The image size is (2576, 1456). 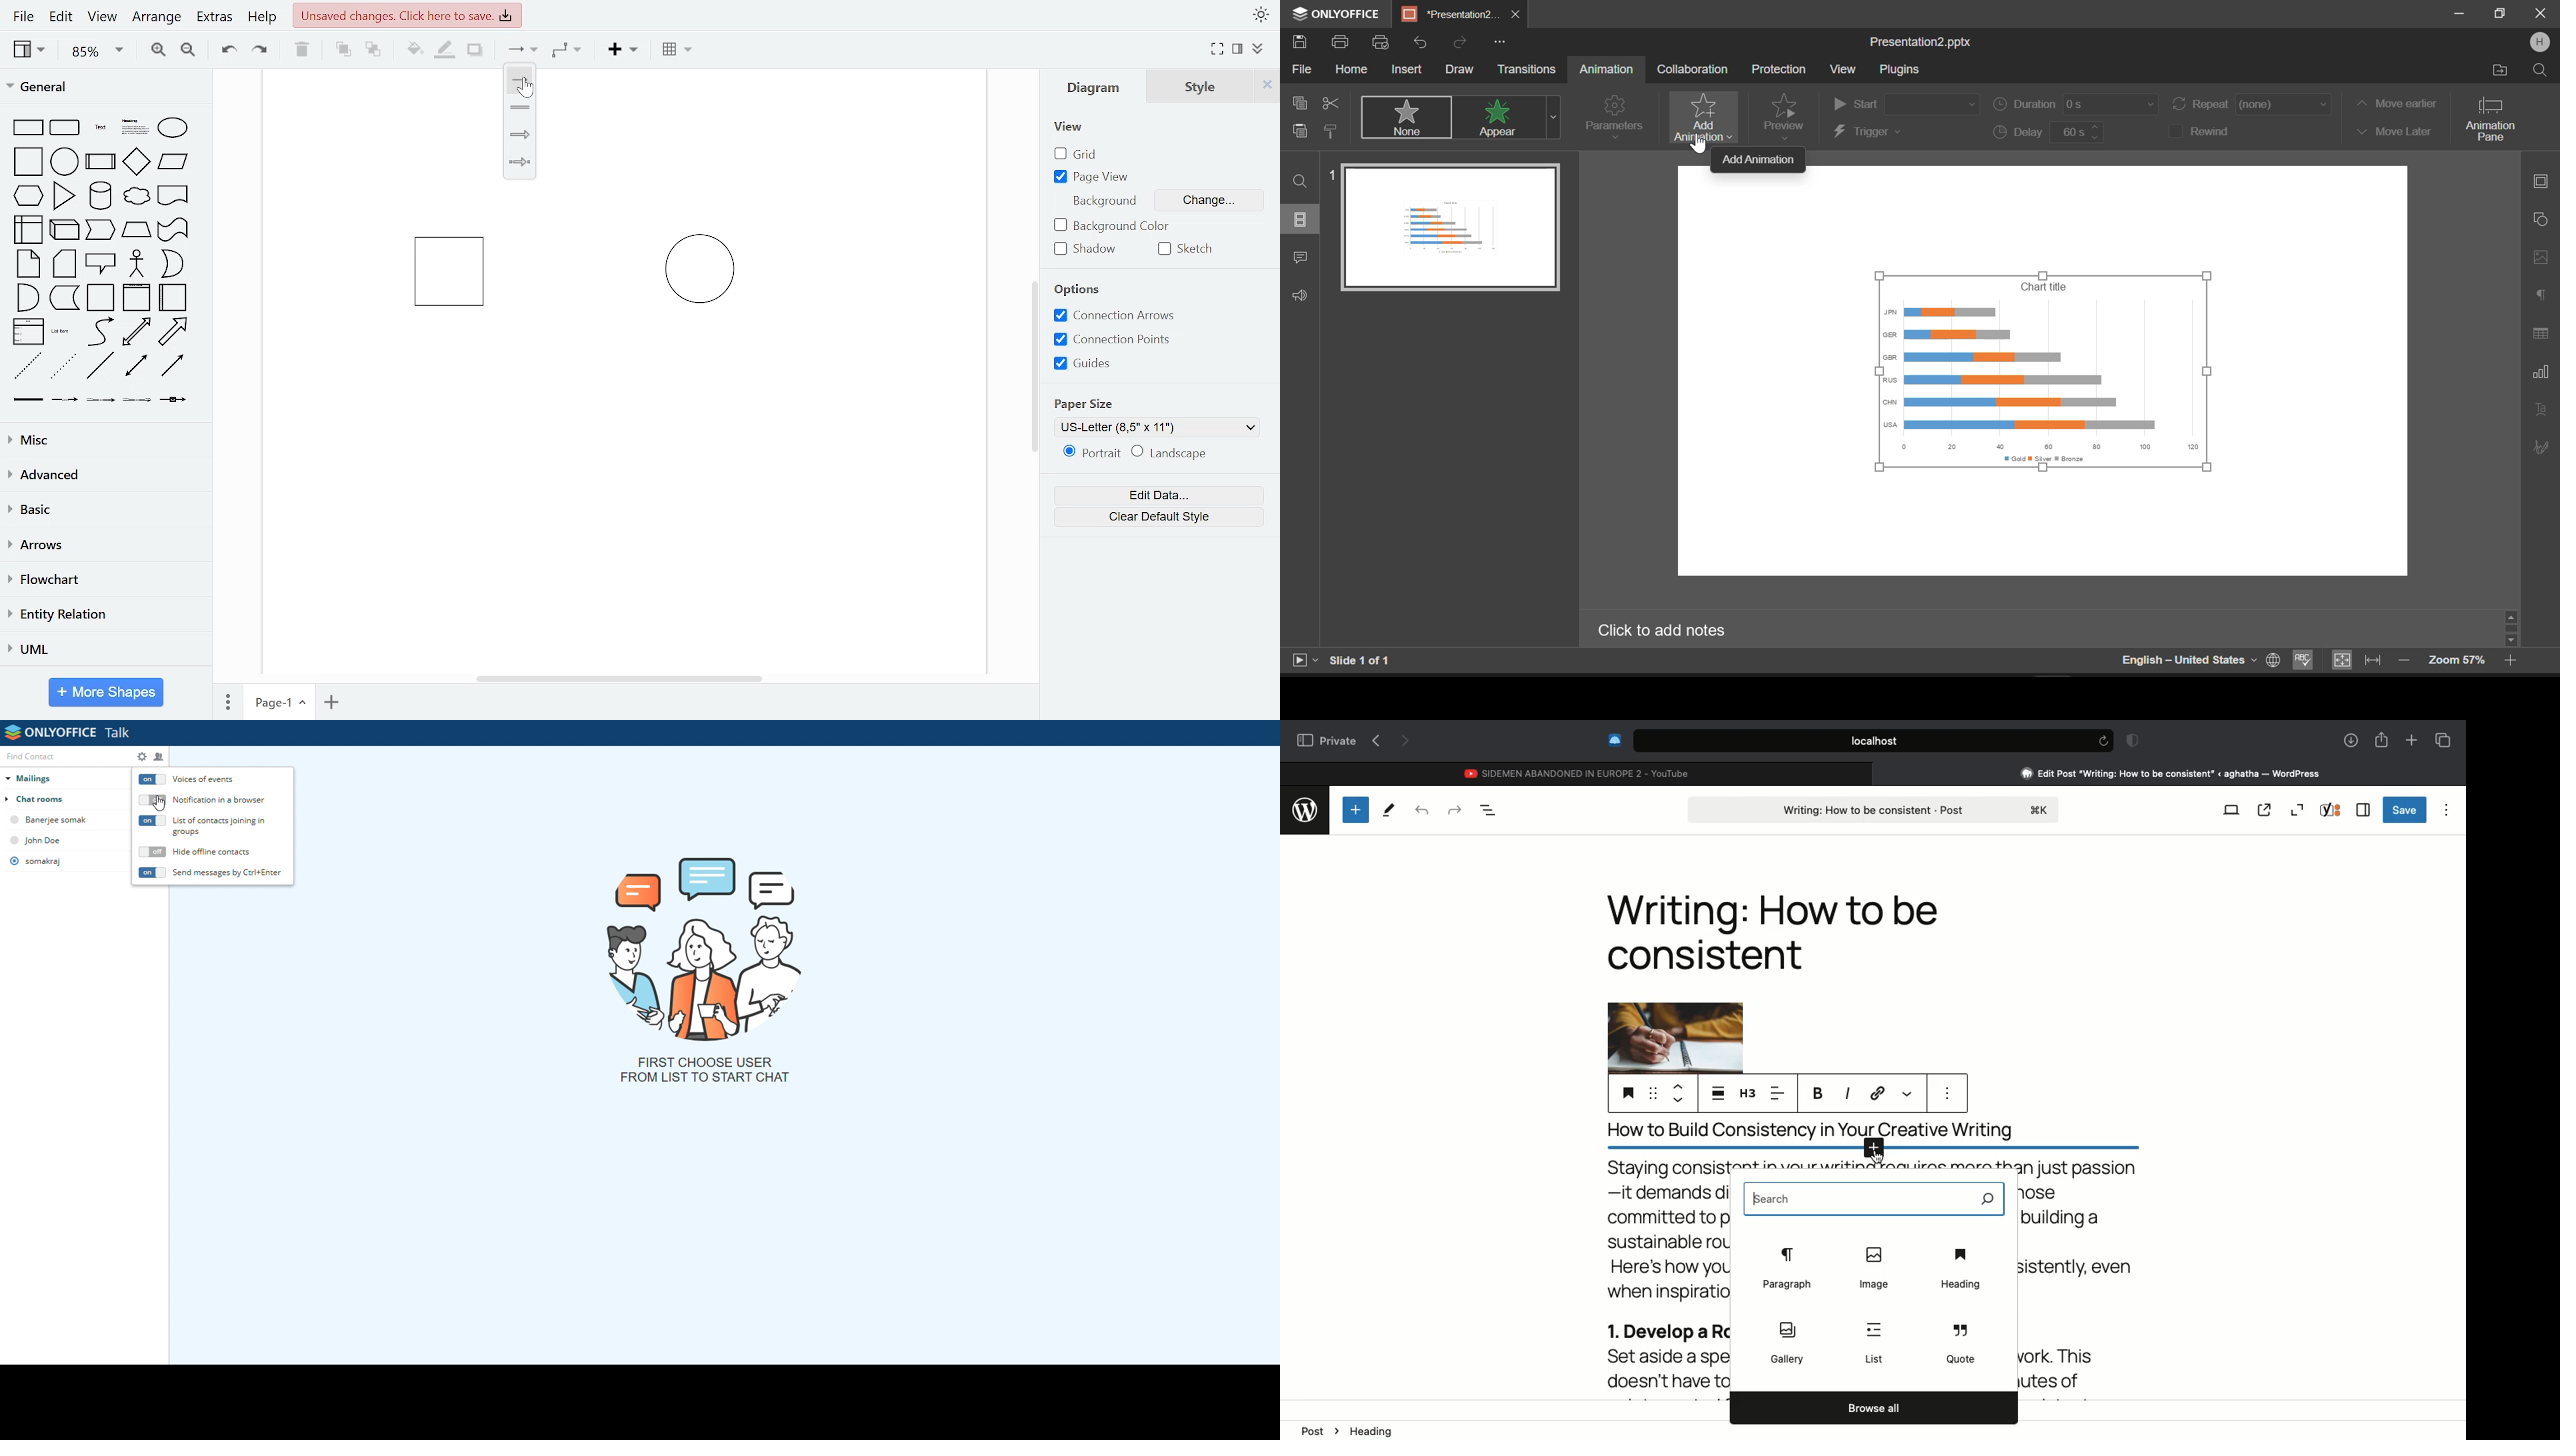 What do you see at coordinates (302, 49) in the screenshot?
I see `delete` at bounding box center [302, 49].